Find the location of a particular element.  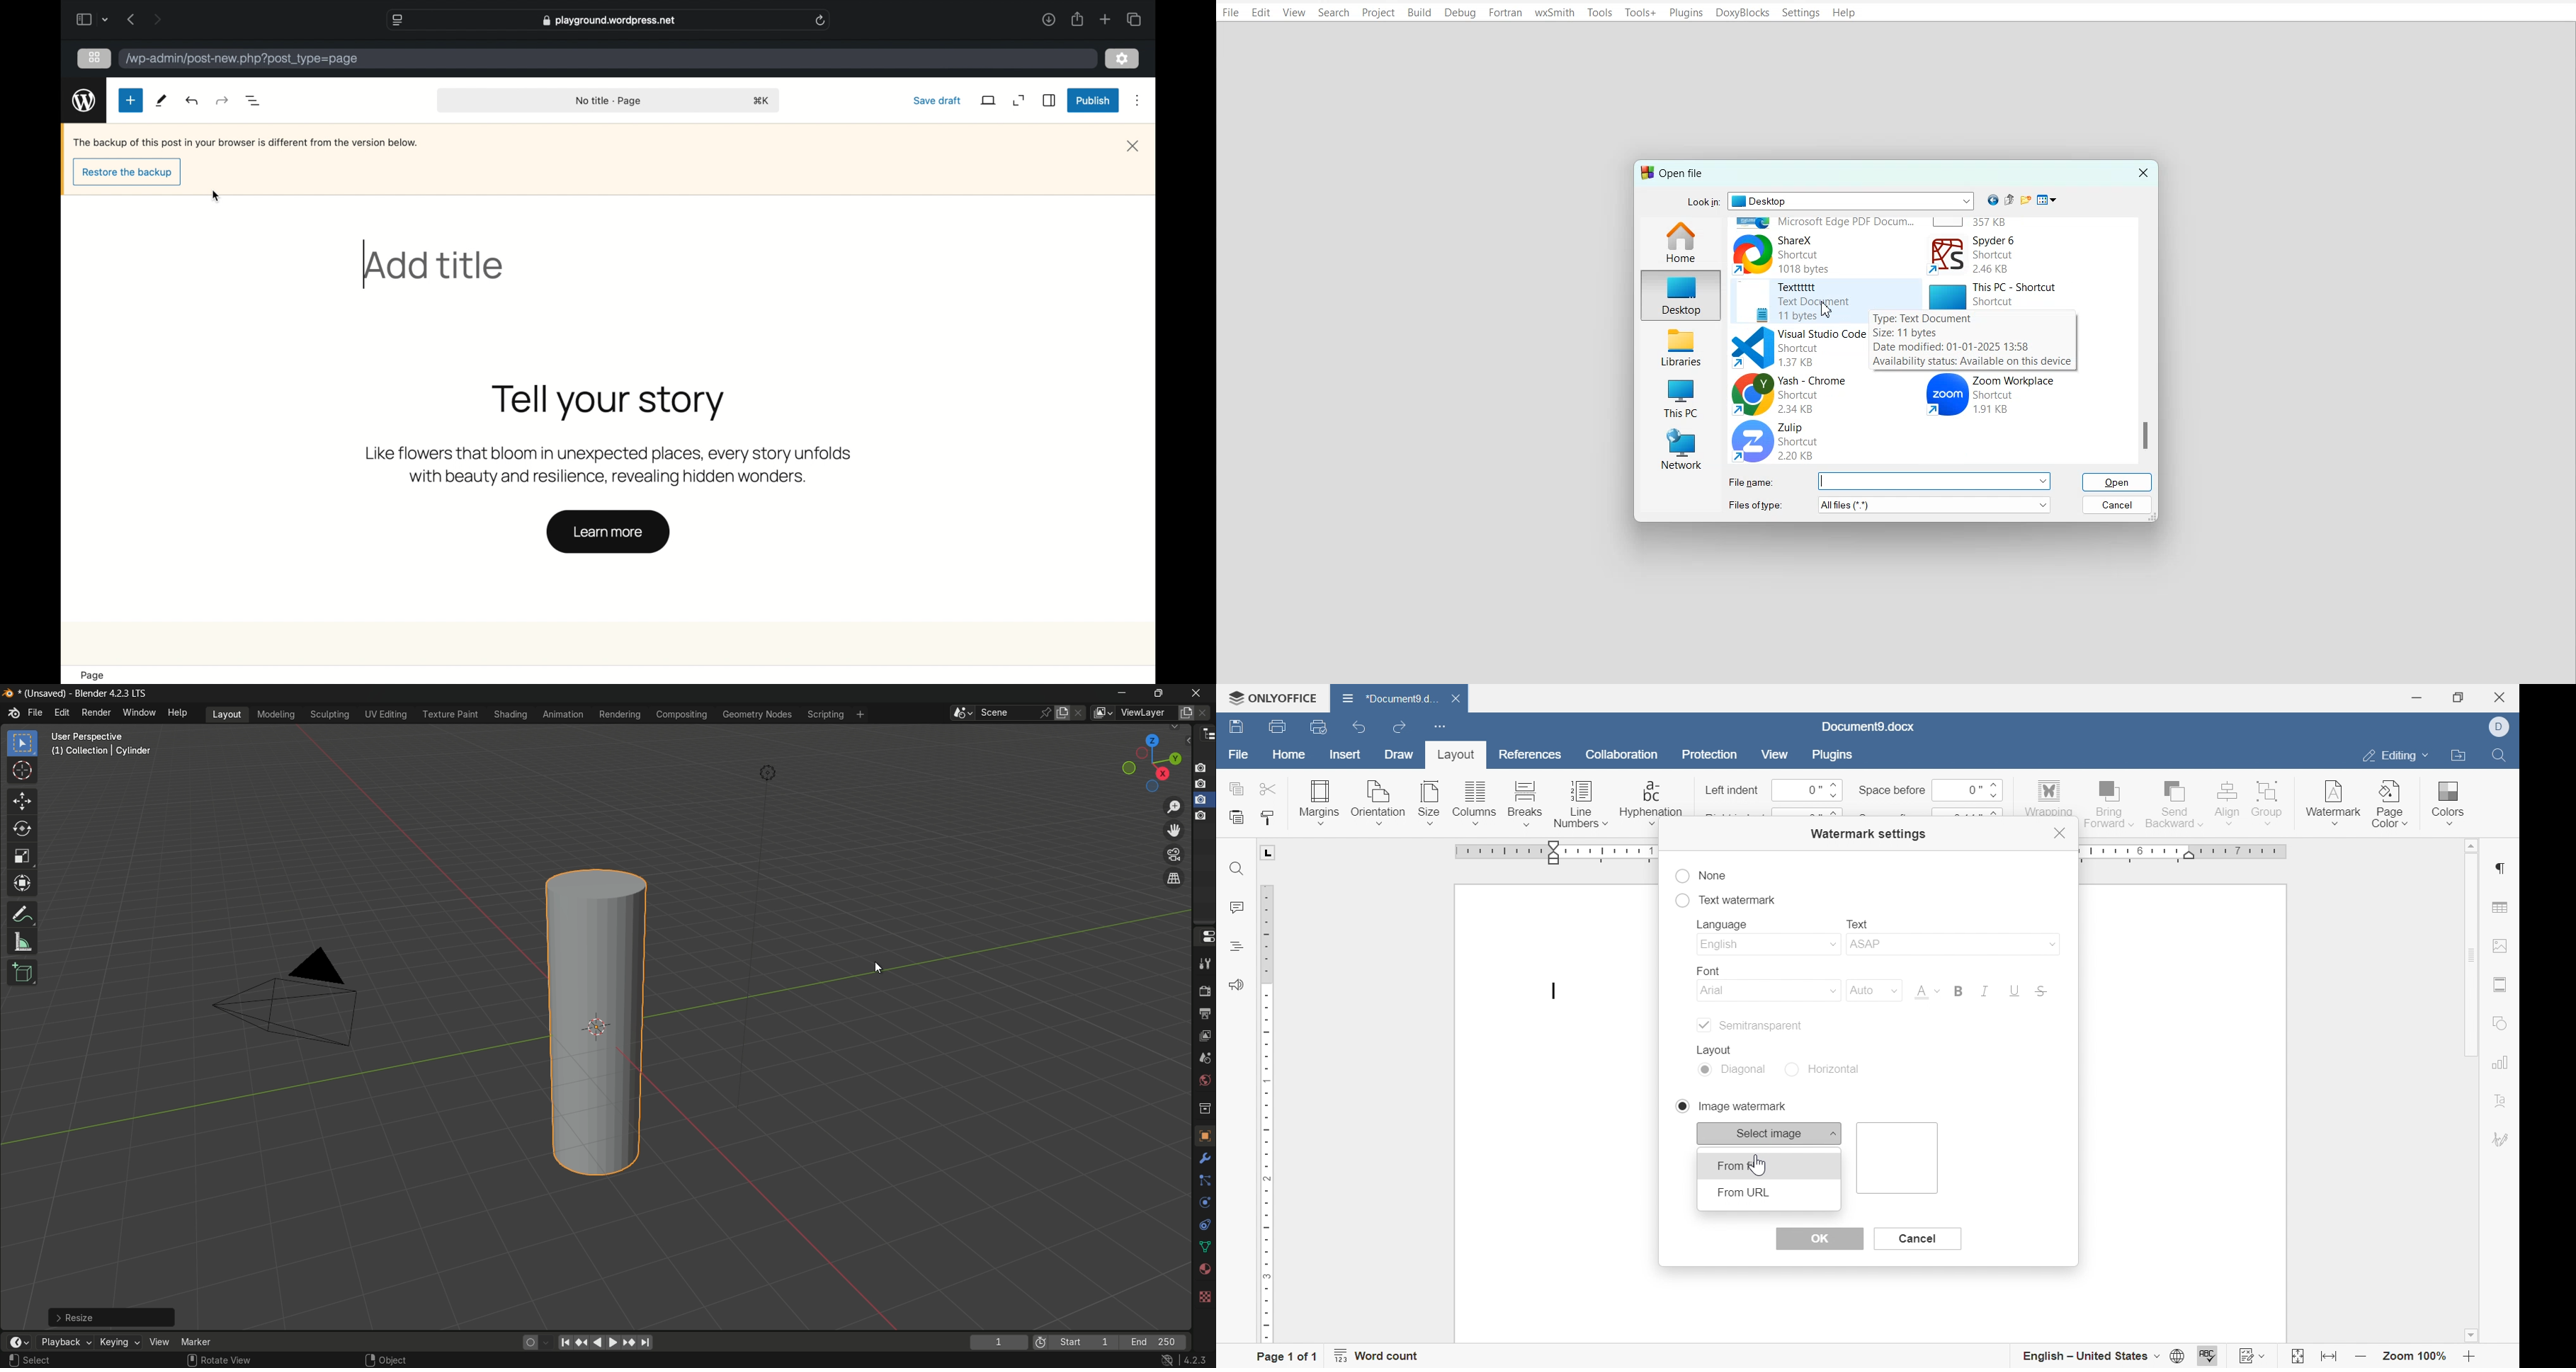

english - united states is located at coordinates (2090, 1356).